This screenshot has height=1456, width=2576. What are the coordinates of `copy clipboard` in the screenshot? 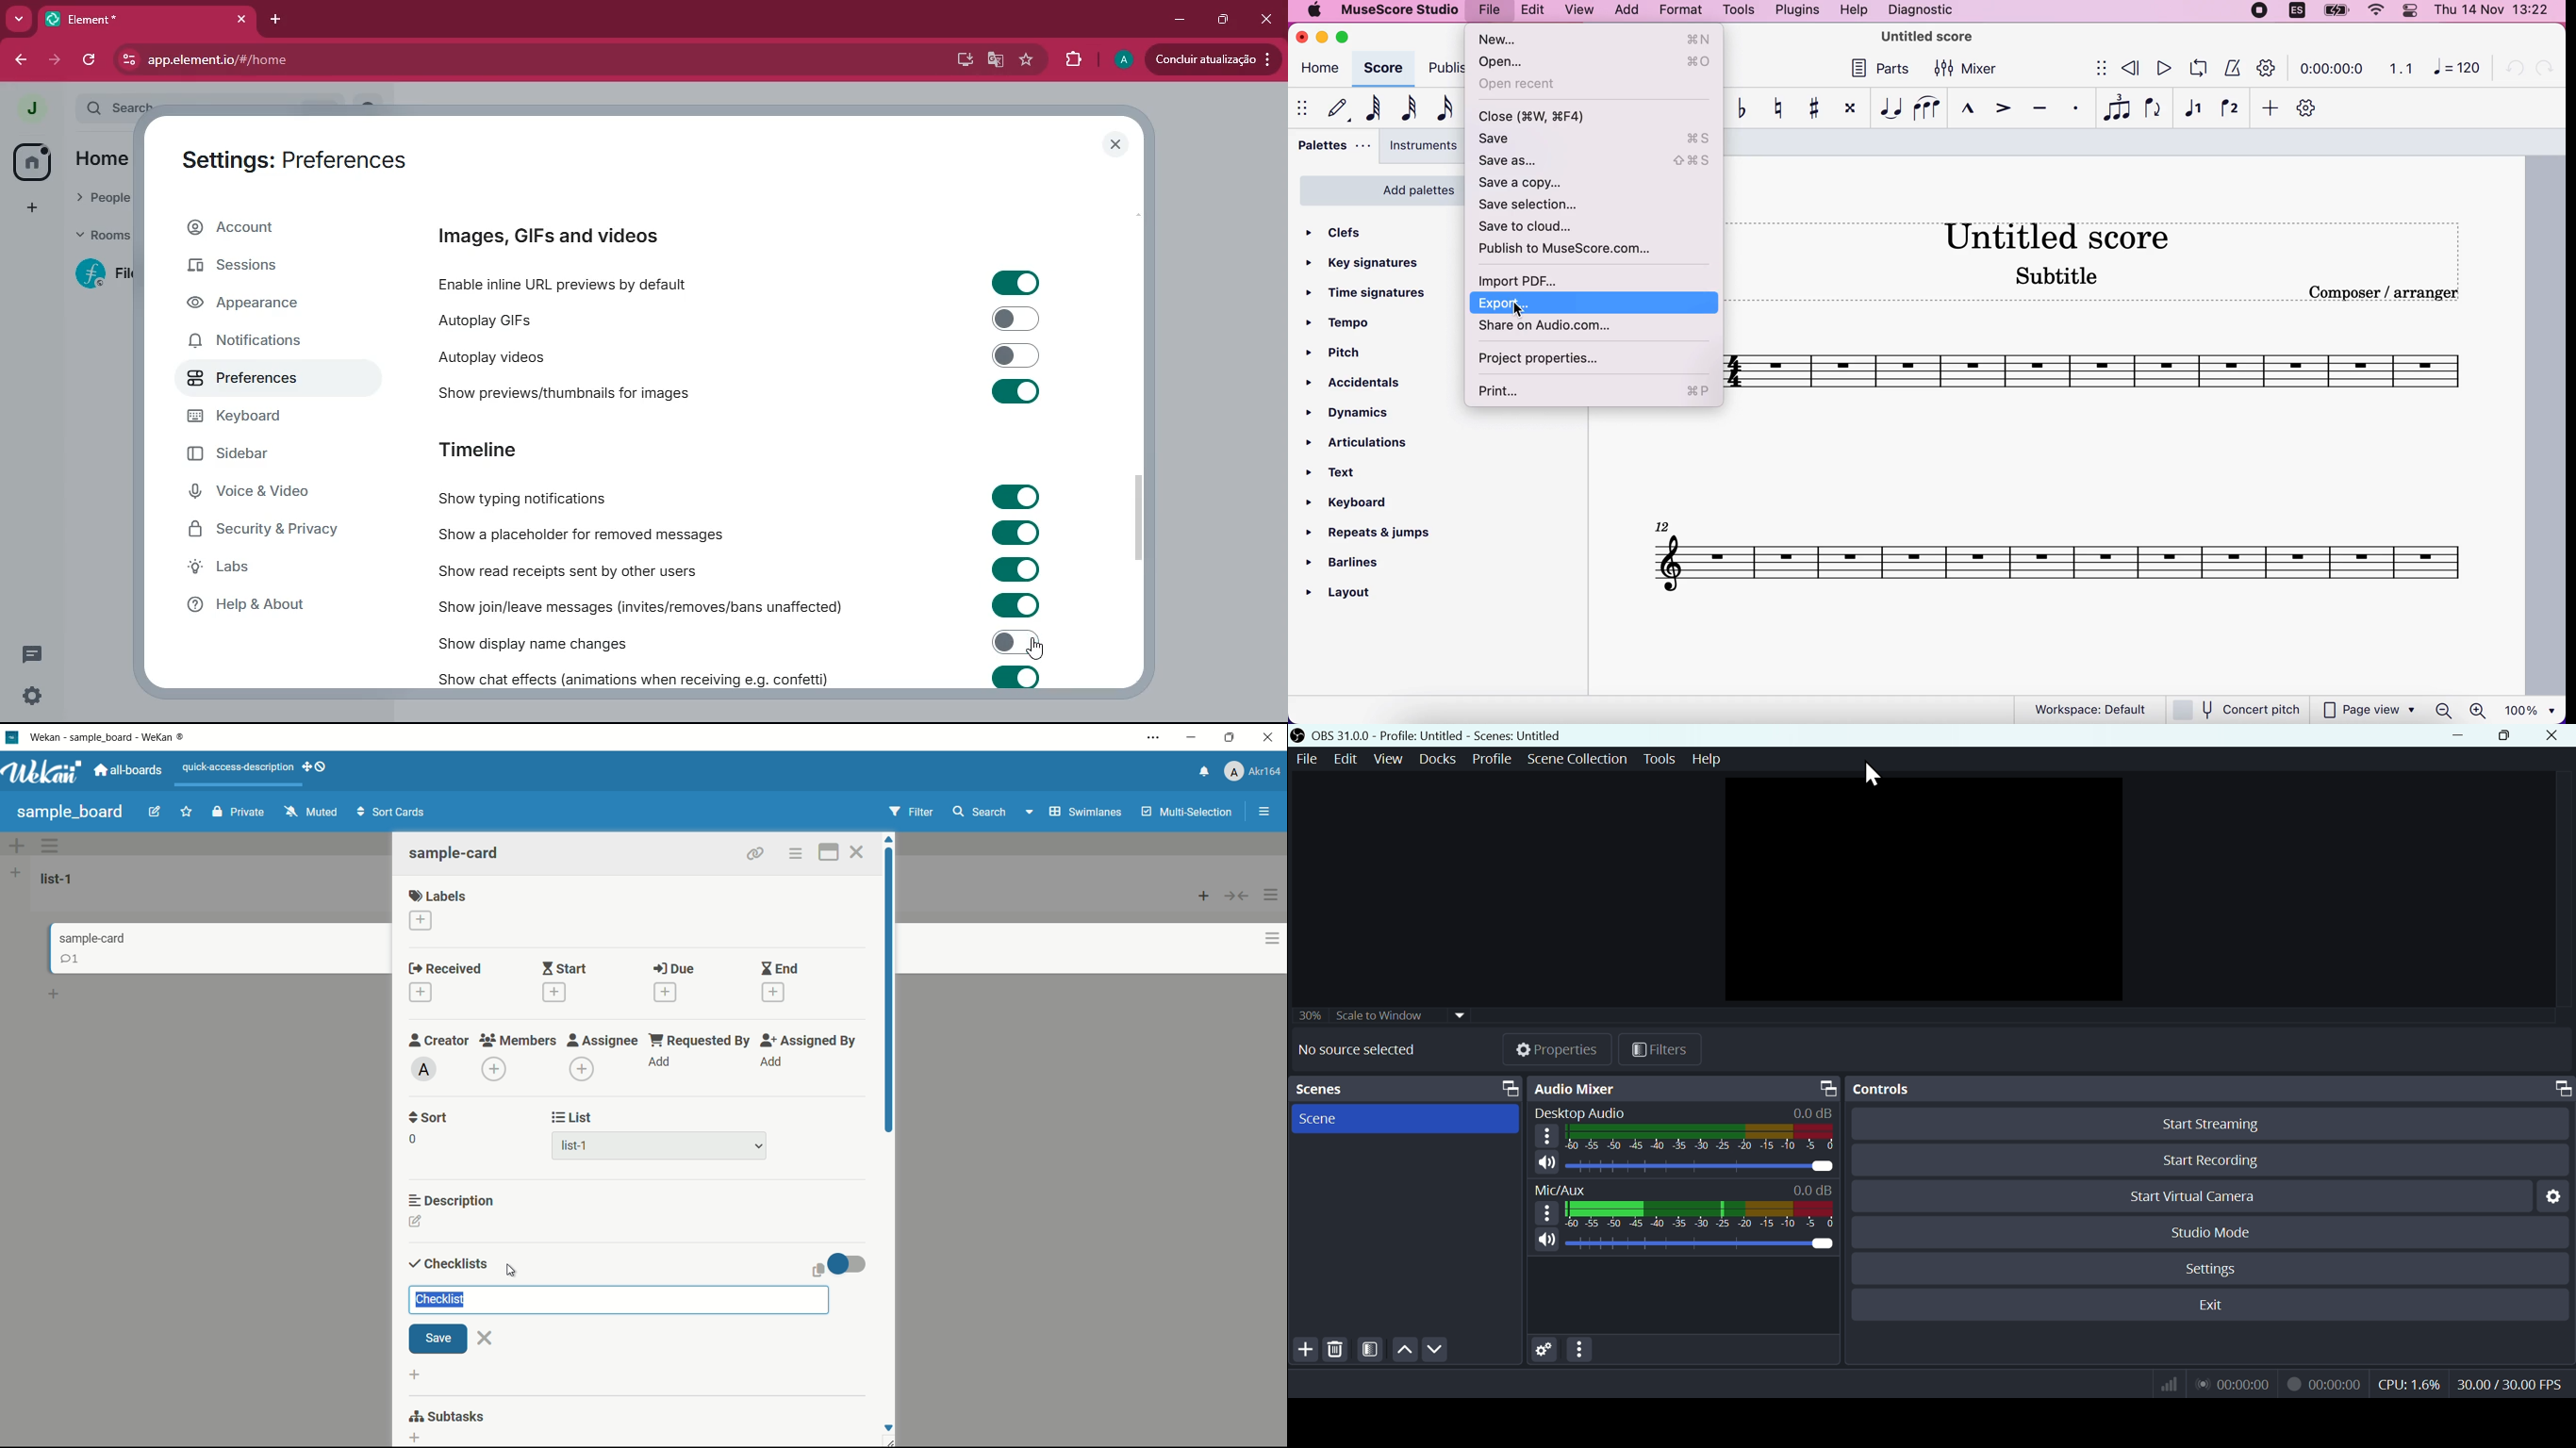 It's located at (816, 1270).